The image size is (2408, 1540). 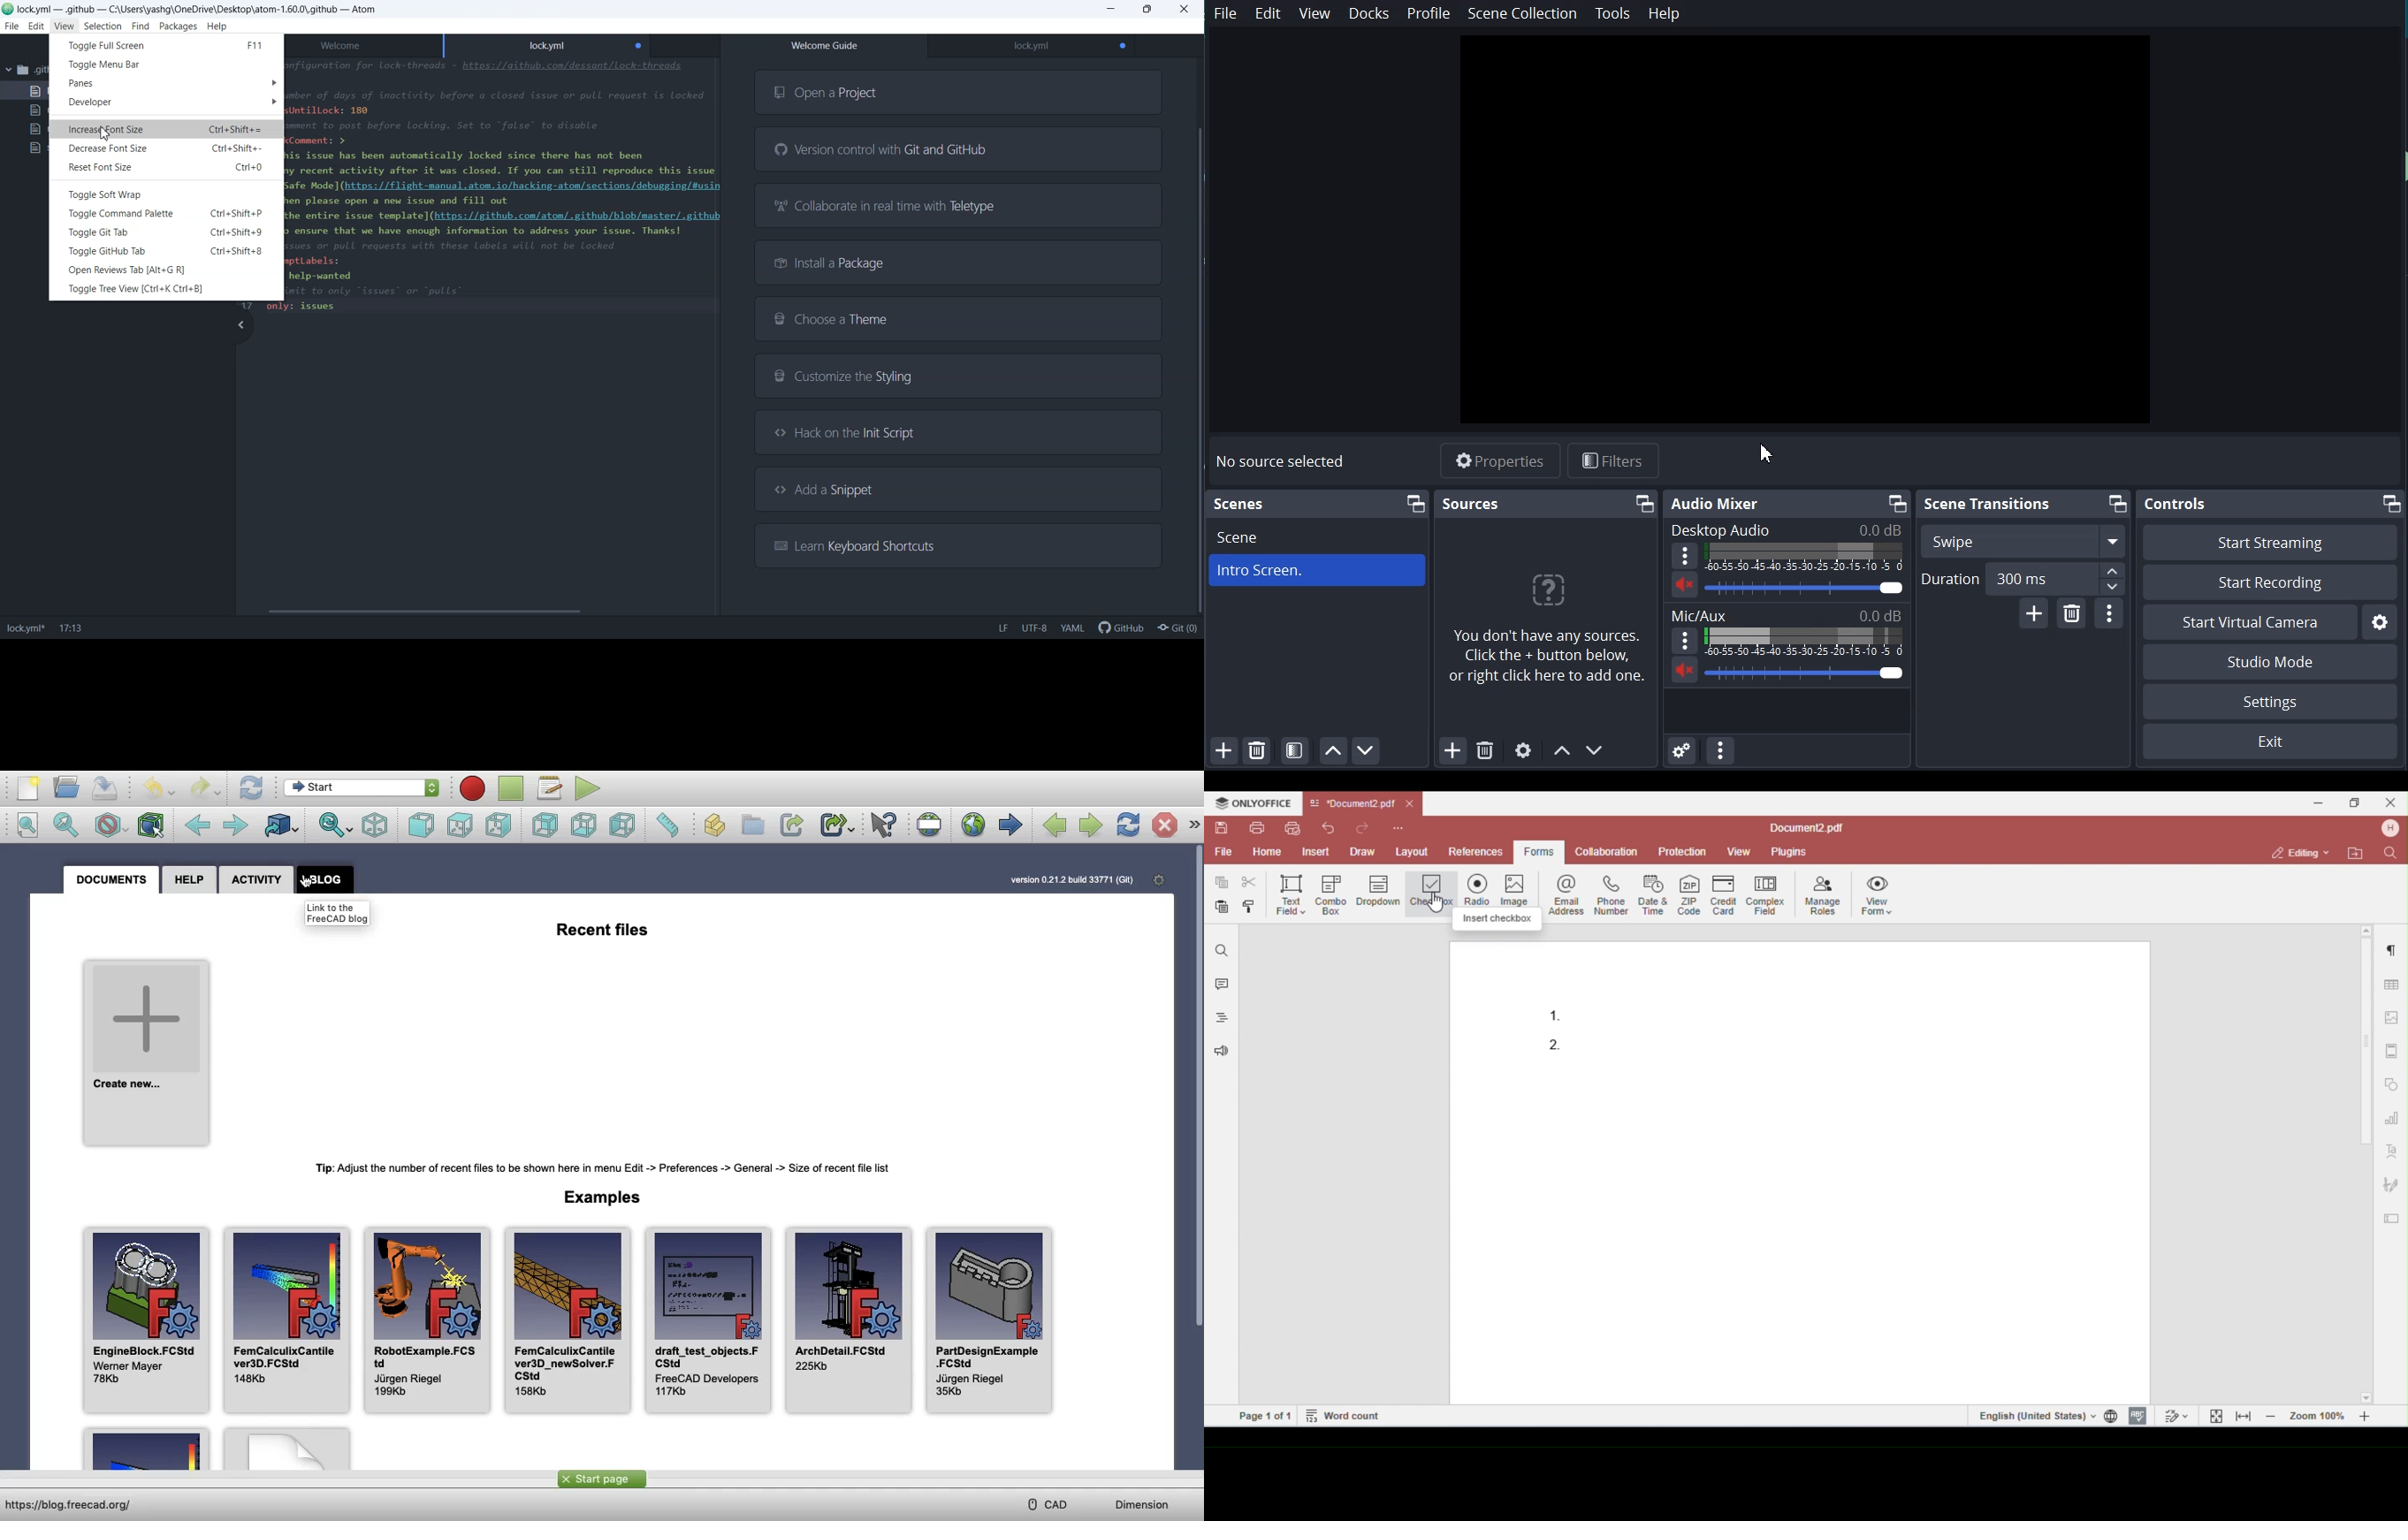 I want to click on Transition properties, so click(x=2110, y=614).